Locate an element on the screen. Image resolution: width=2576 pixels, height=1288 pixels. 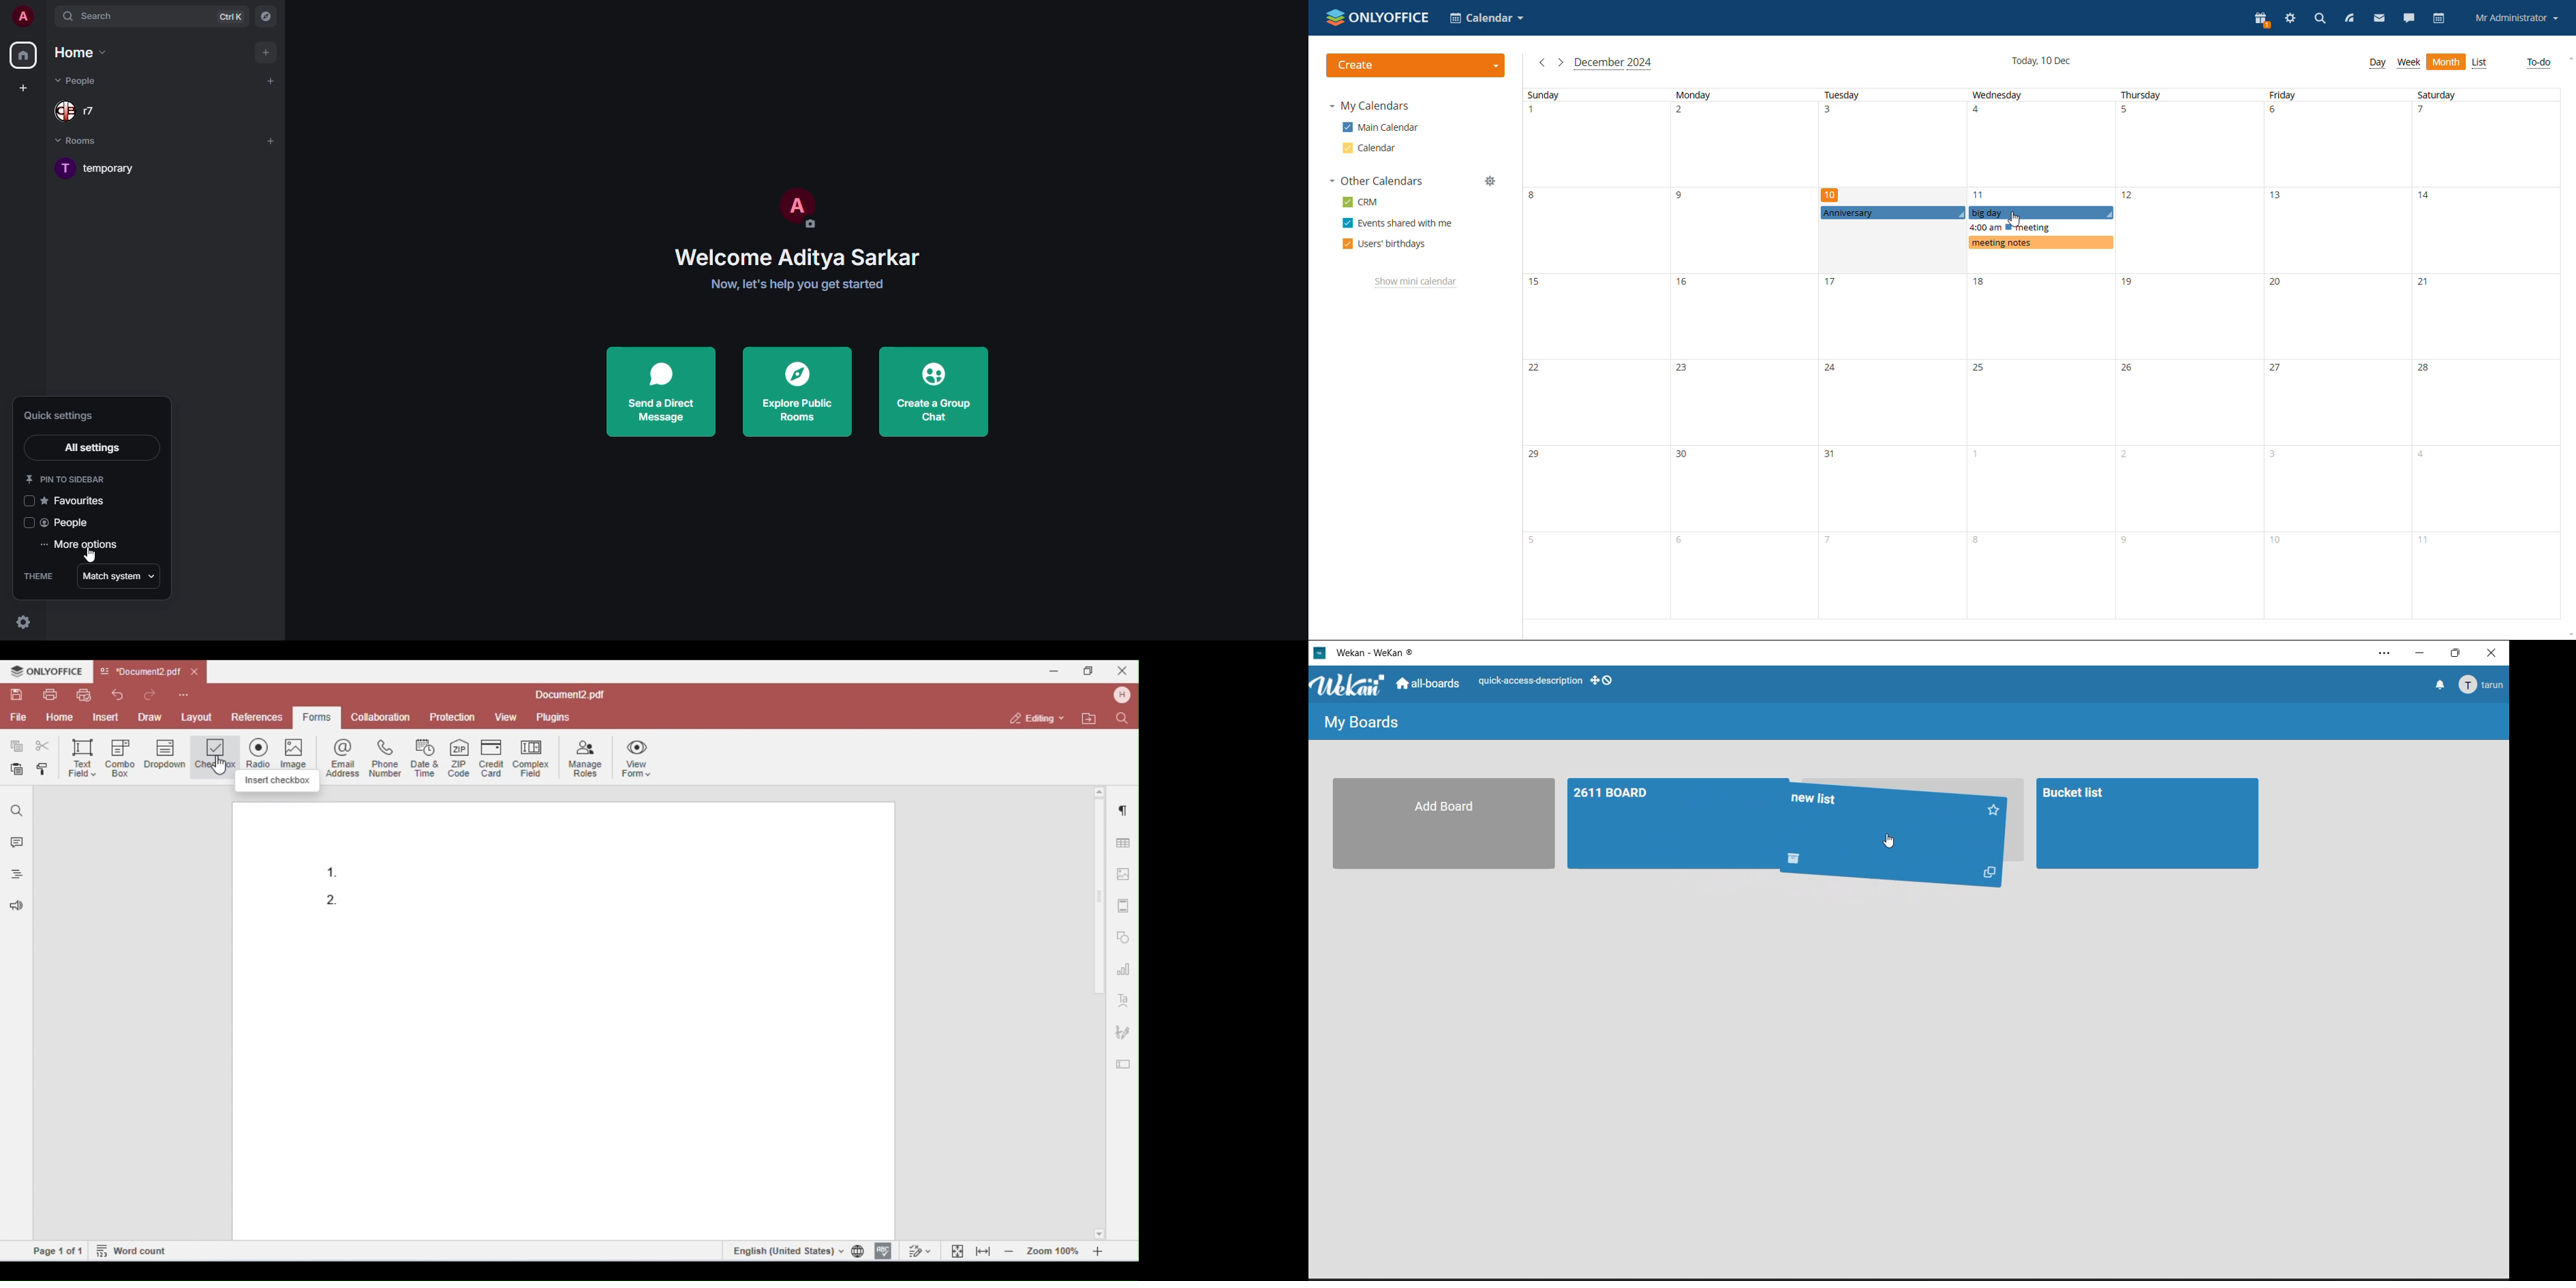
manage is located at coordinates (1491, 181).